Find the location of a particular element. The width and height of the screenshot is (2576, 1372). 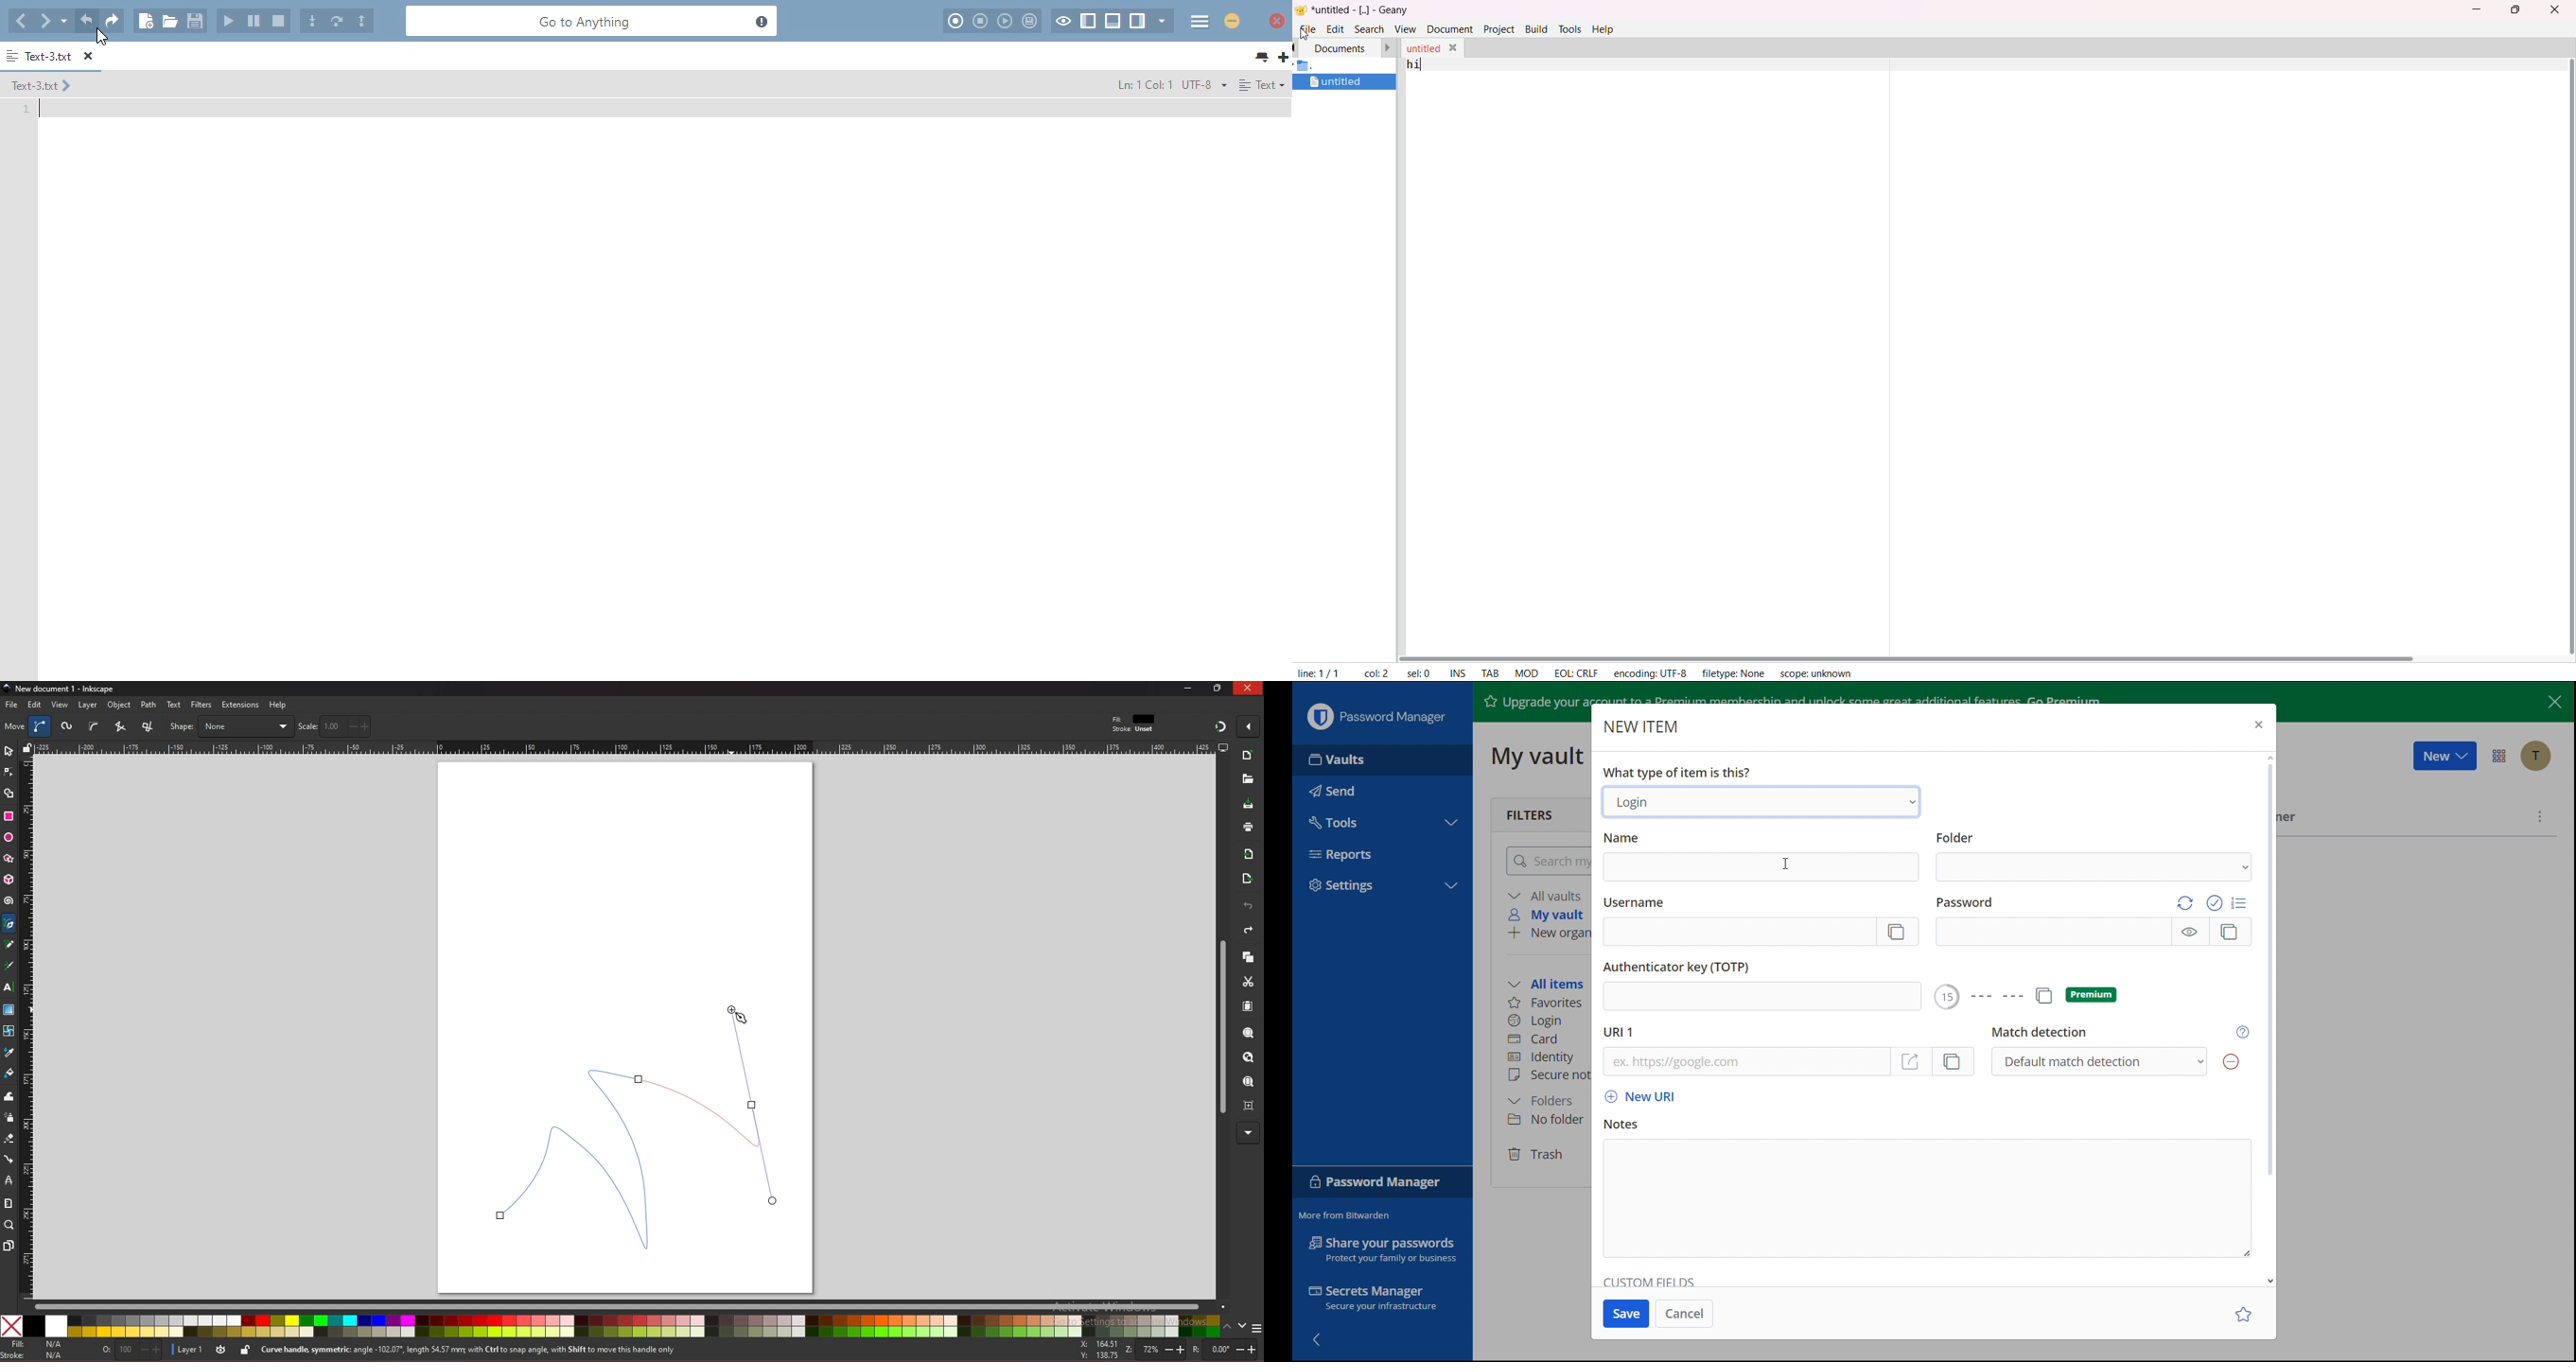

rotate is located at coordinates (1225, 1350).